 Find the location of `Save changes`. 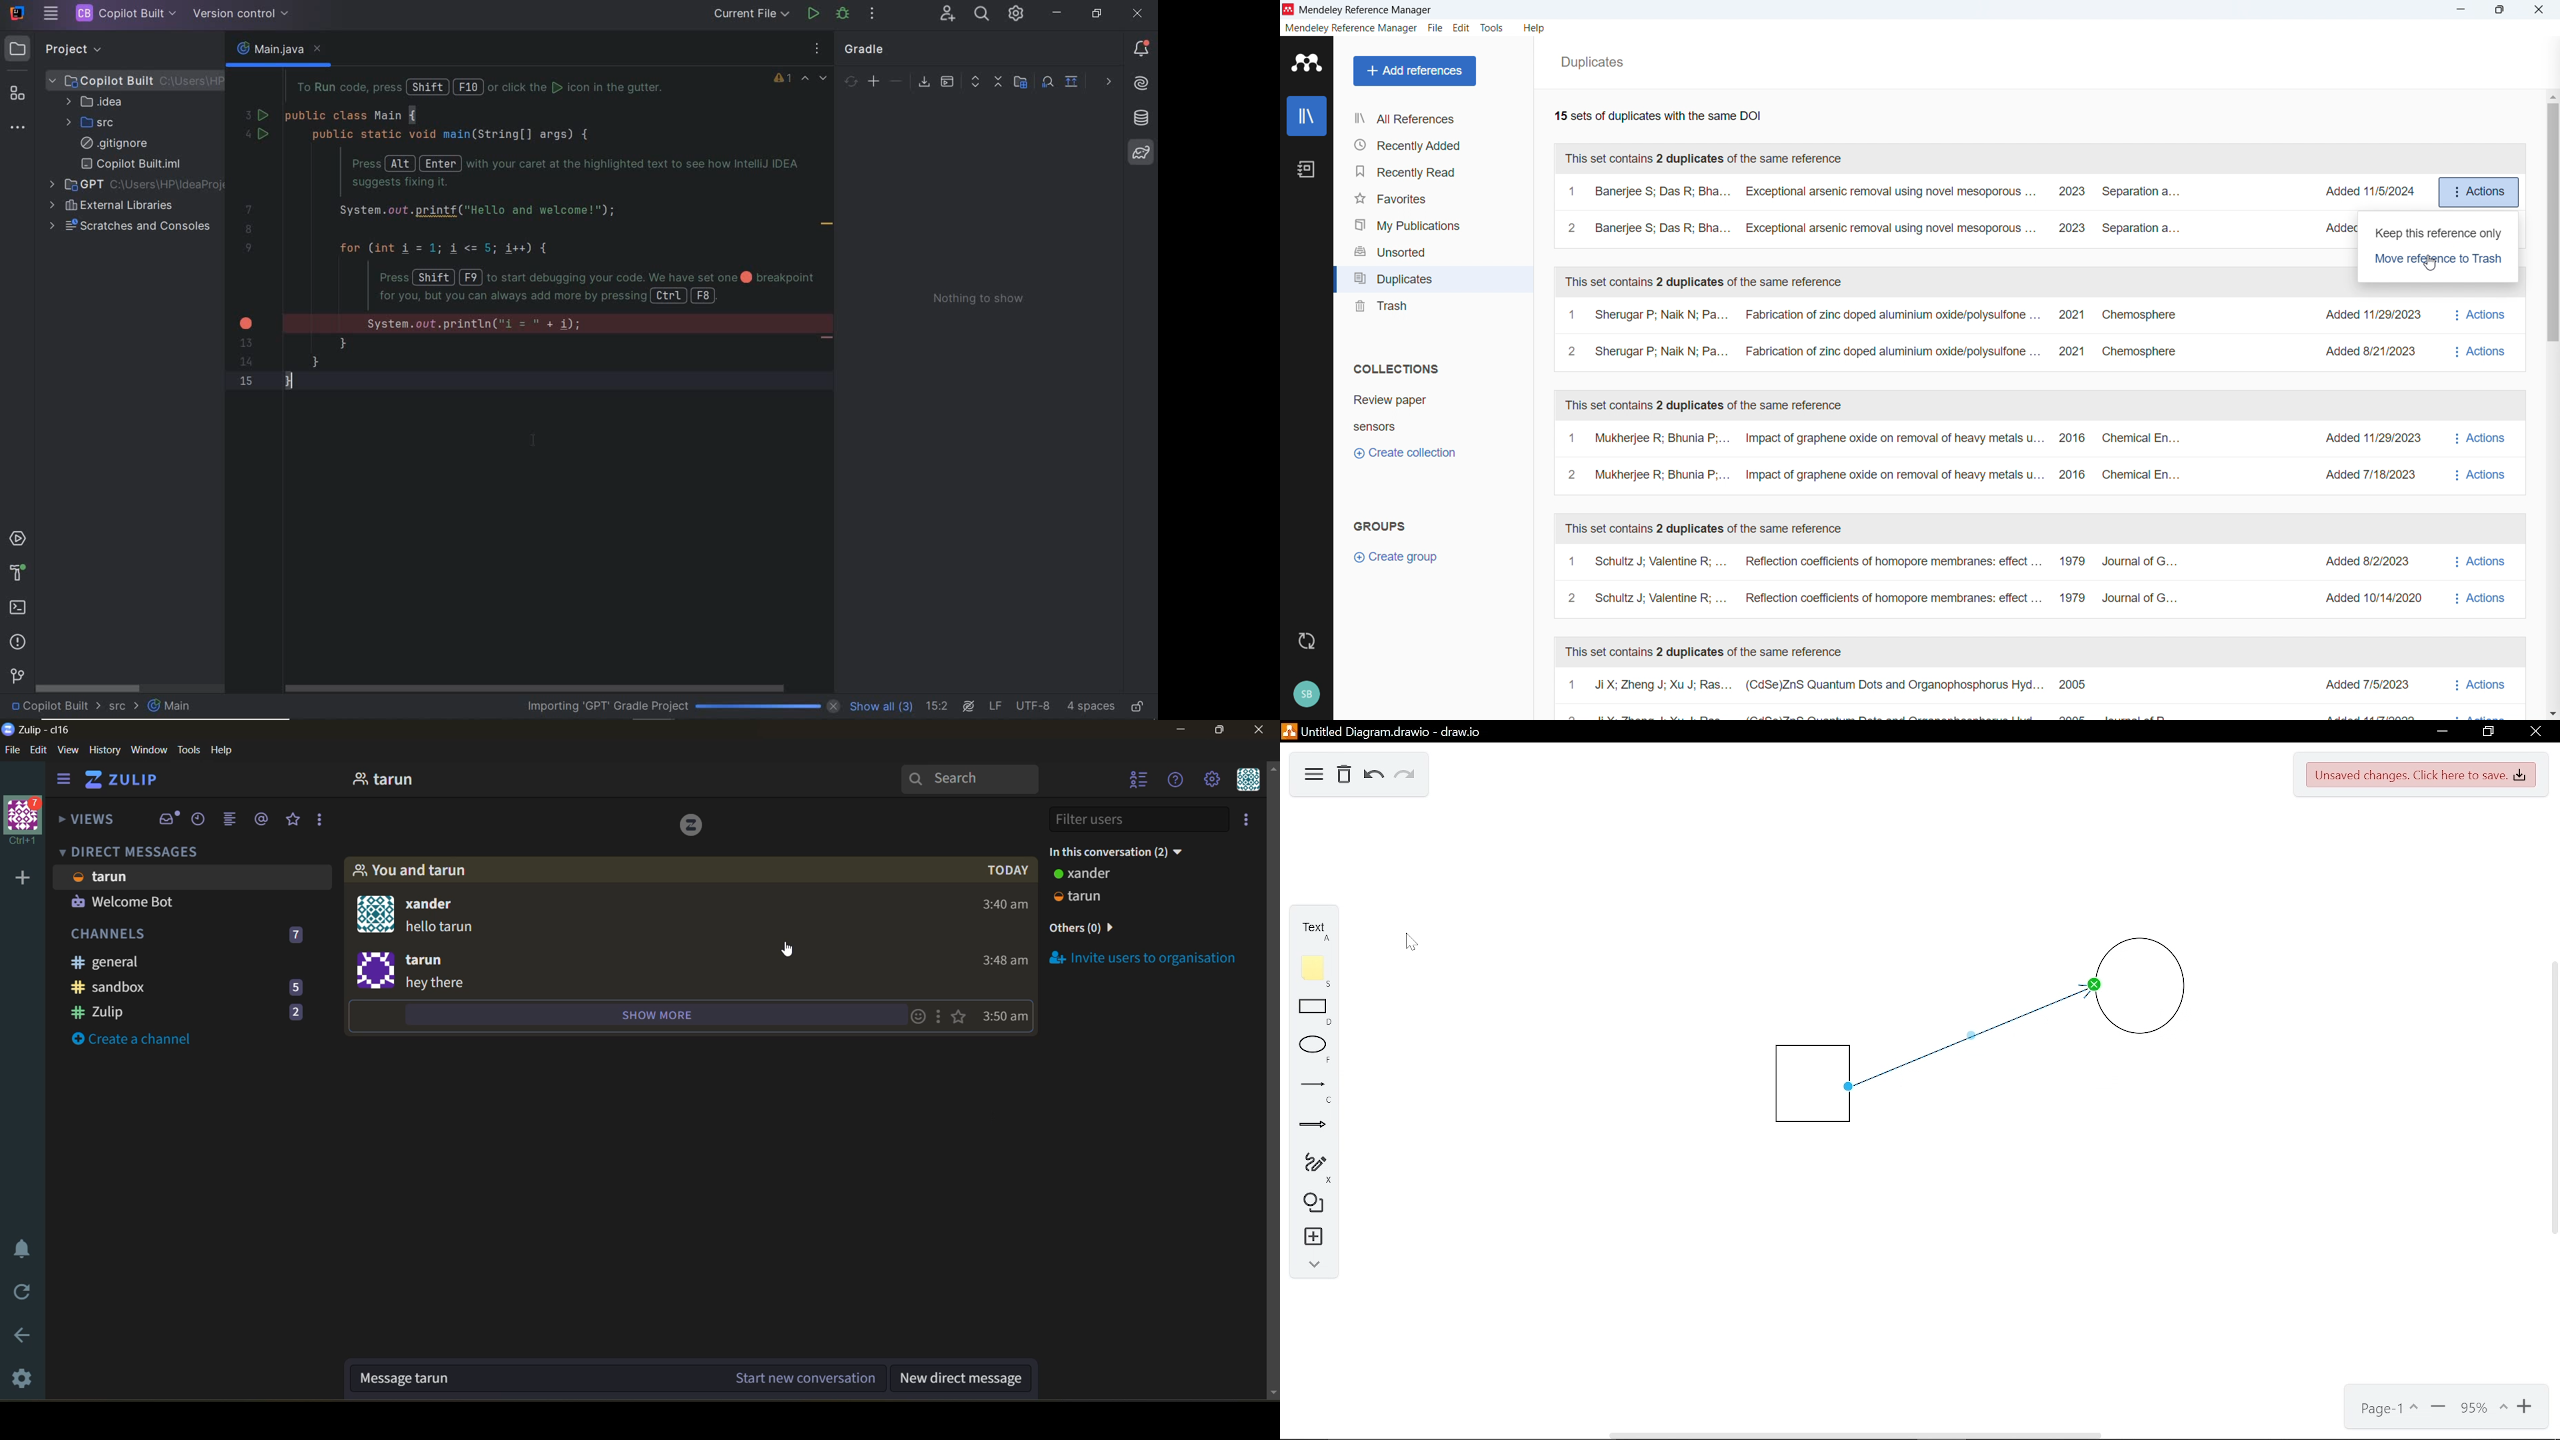

Save changes is located at coordinates (2421, 774).